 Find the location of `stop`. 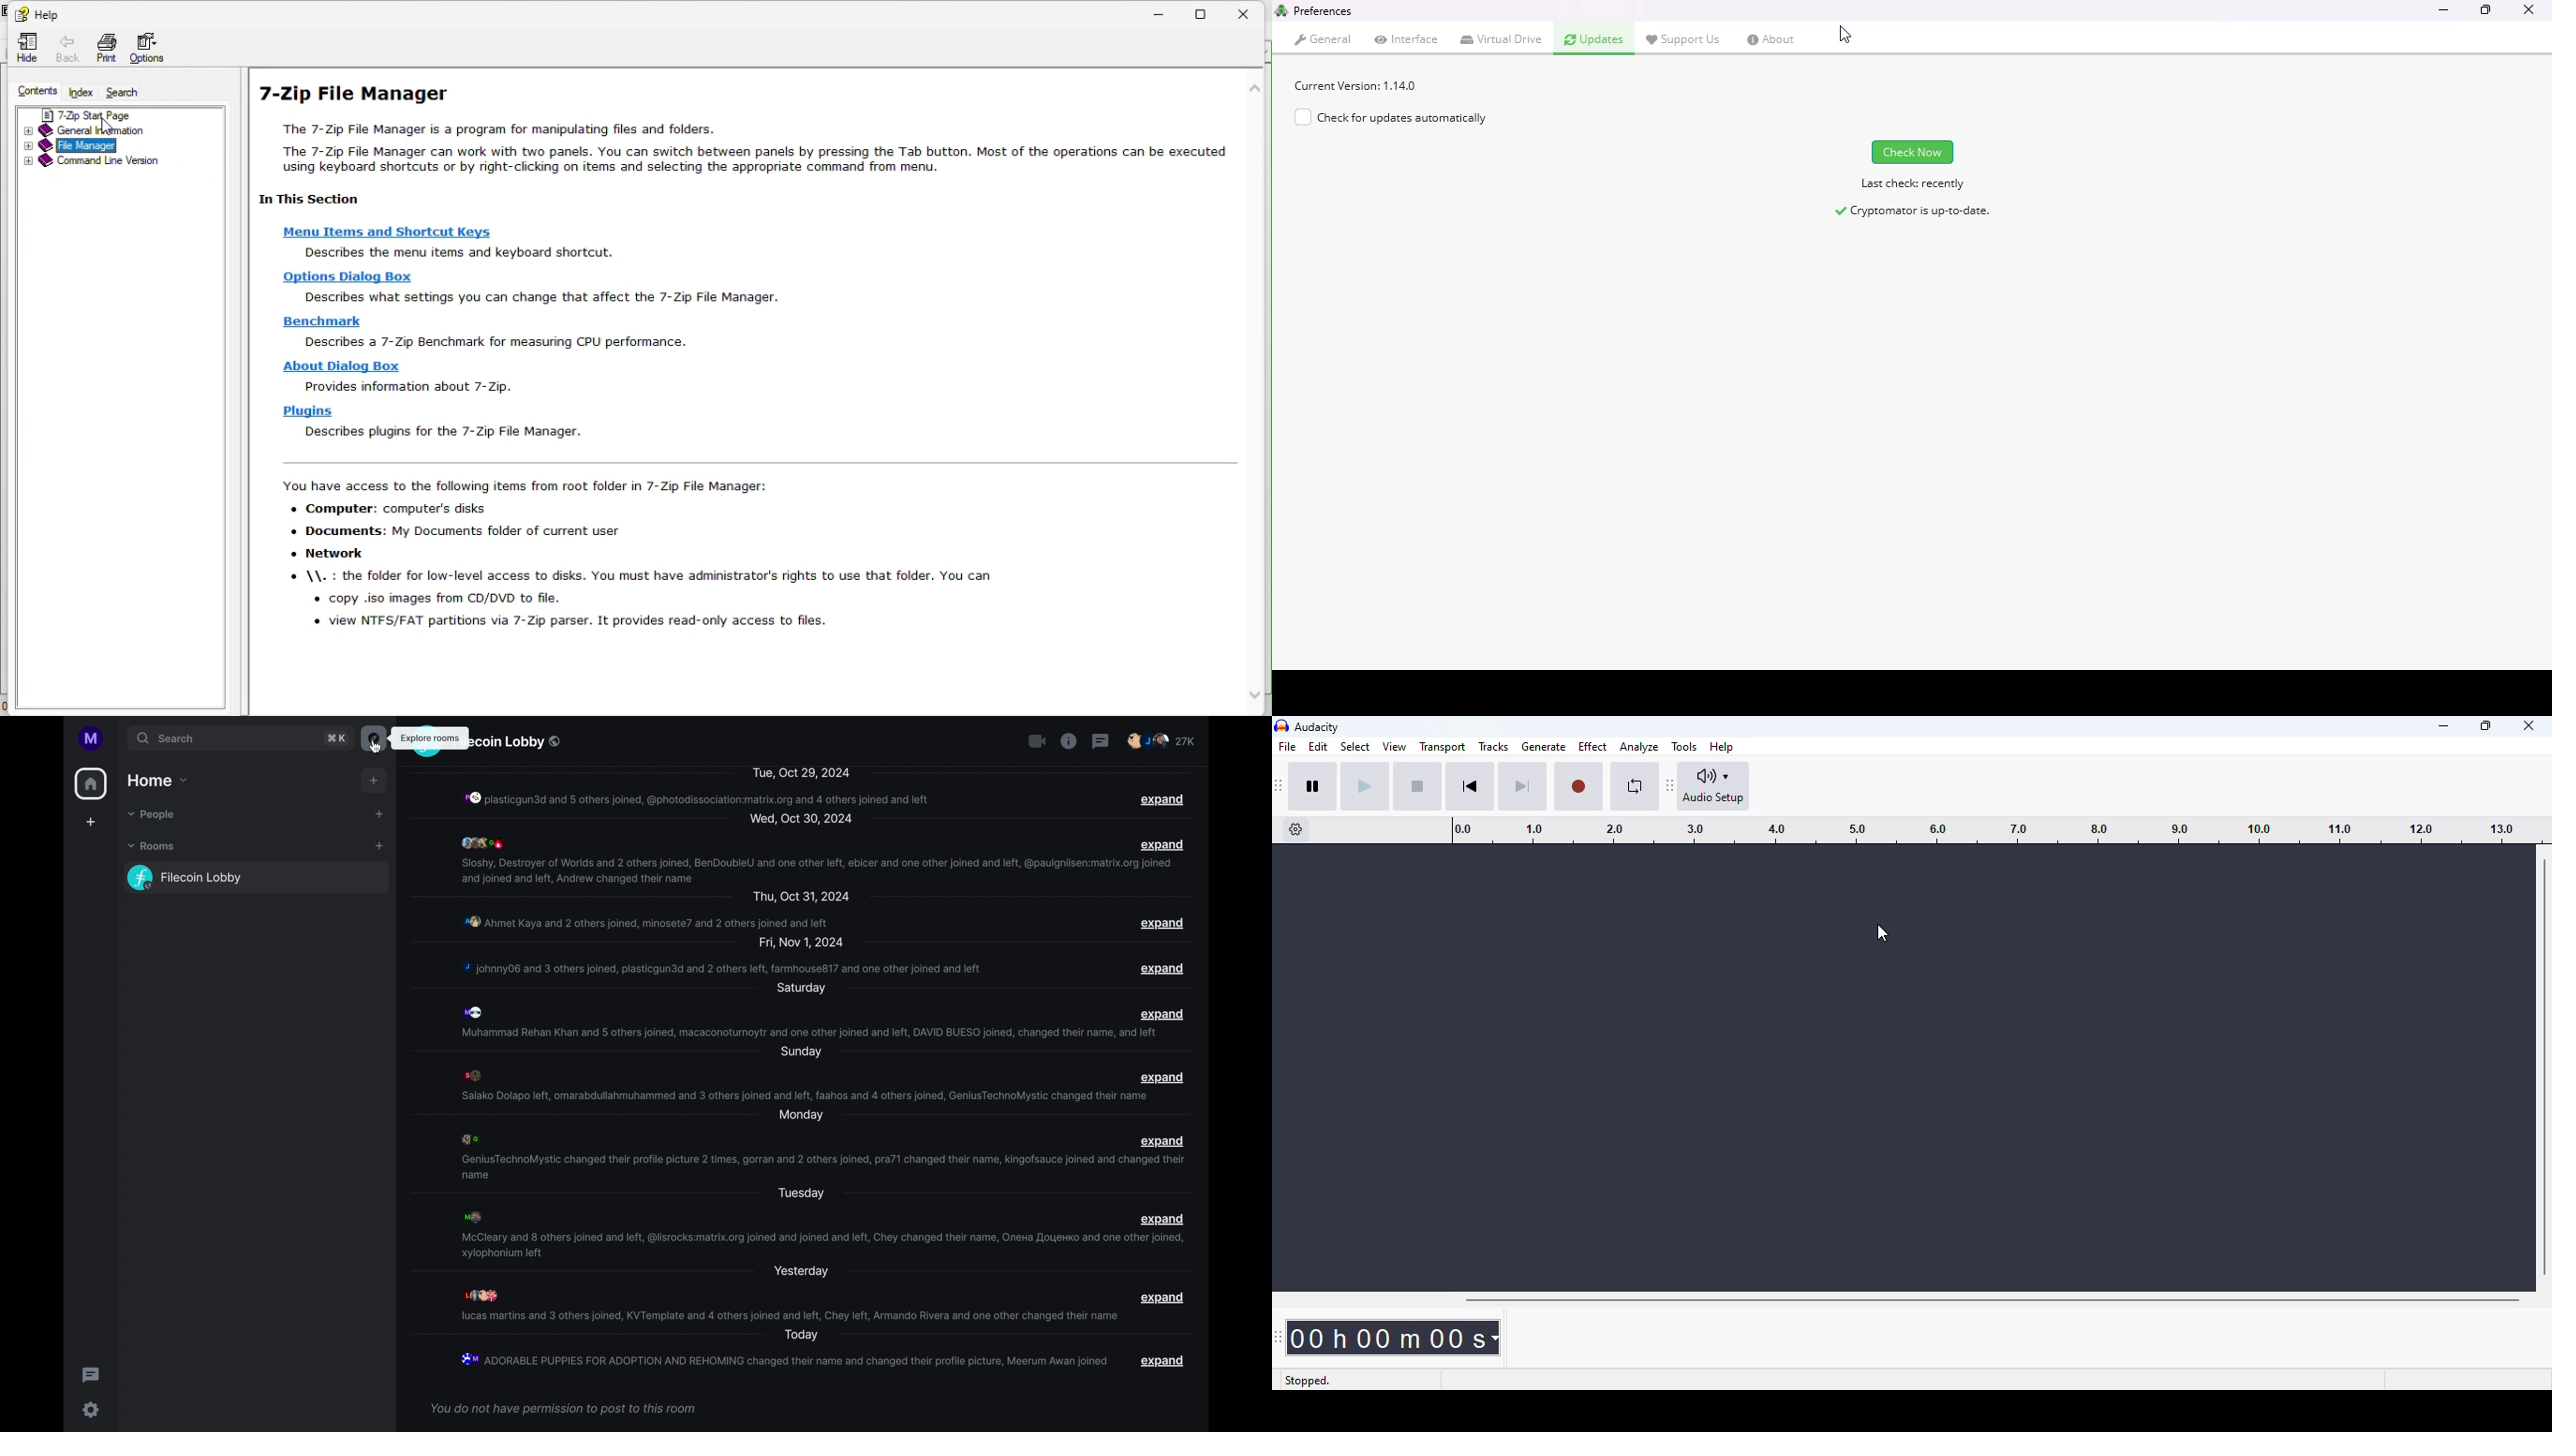

stop is located at coordinates (1417, 786).